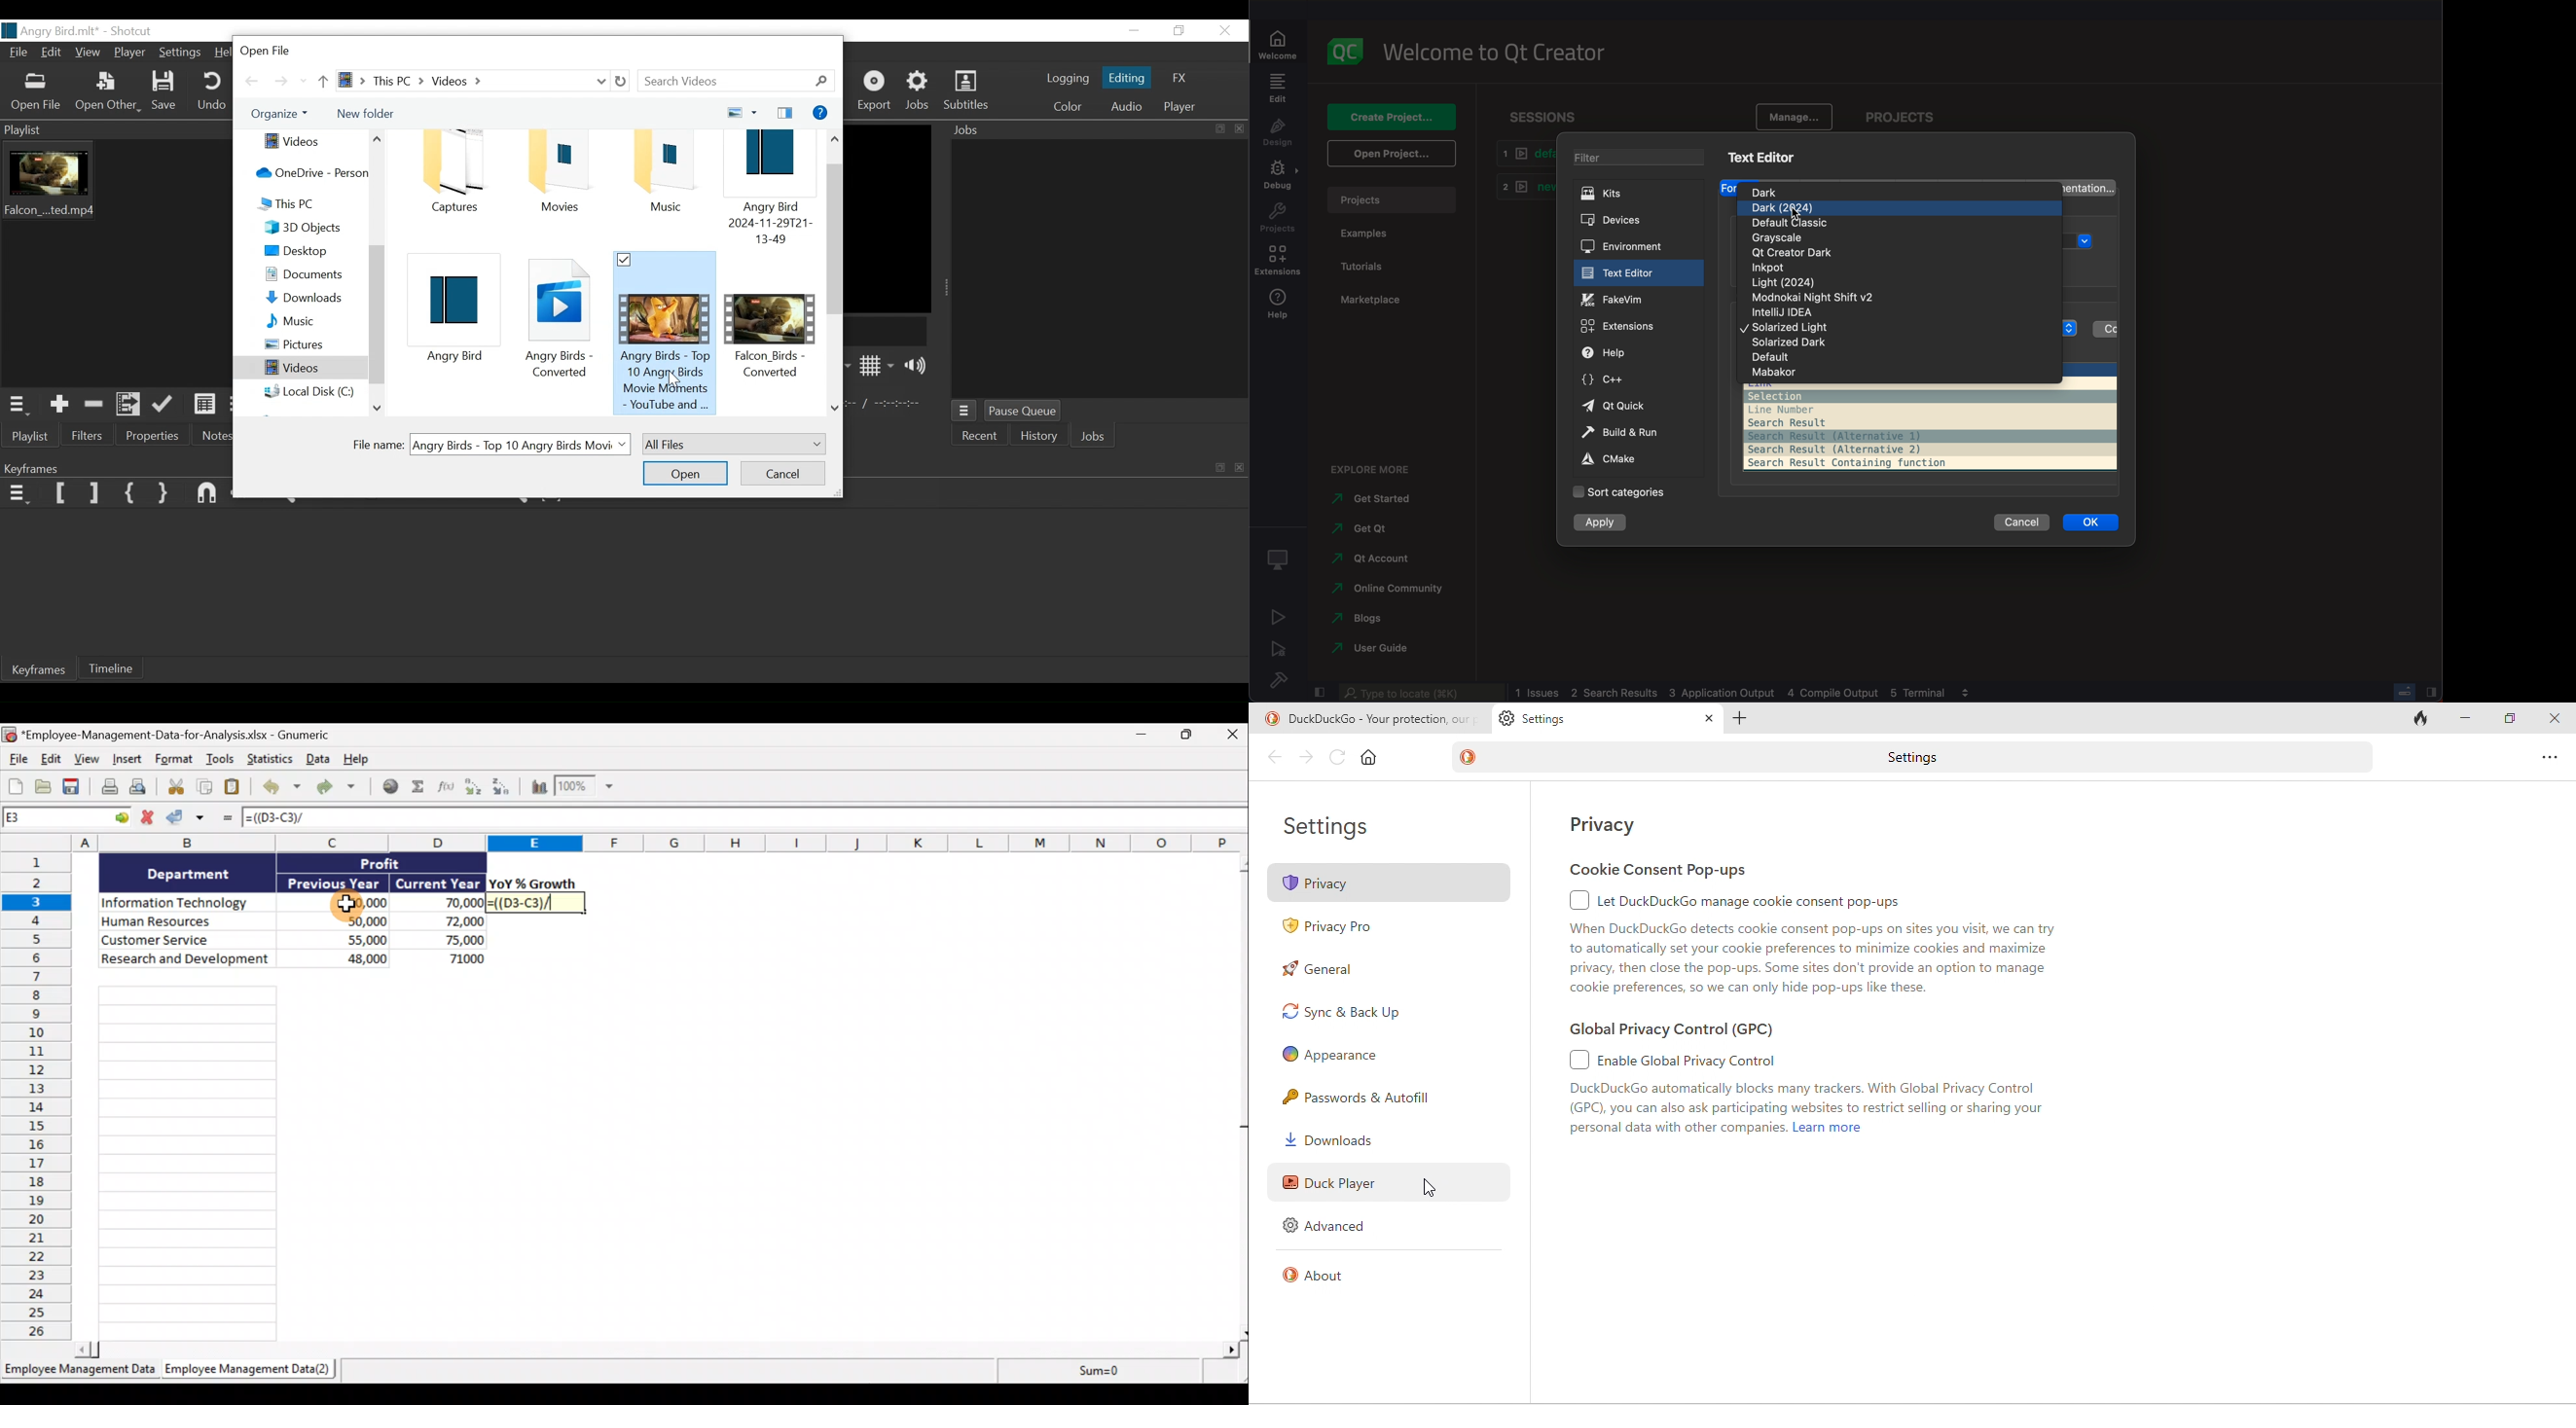 The image size is (2576, 1428). What do you see at coordinates (95, 493) in the screenshot?
I see `Set Filter last` at bounding box center [95, 493].